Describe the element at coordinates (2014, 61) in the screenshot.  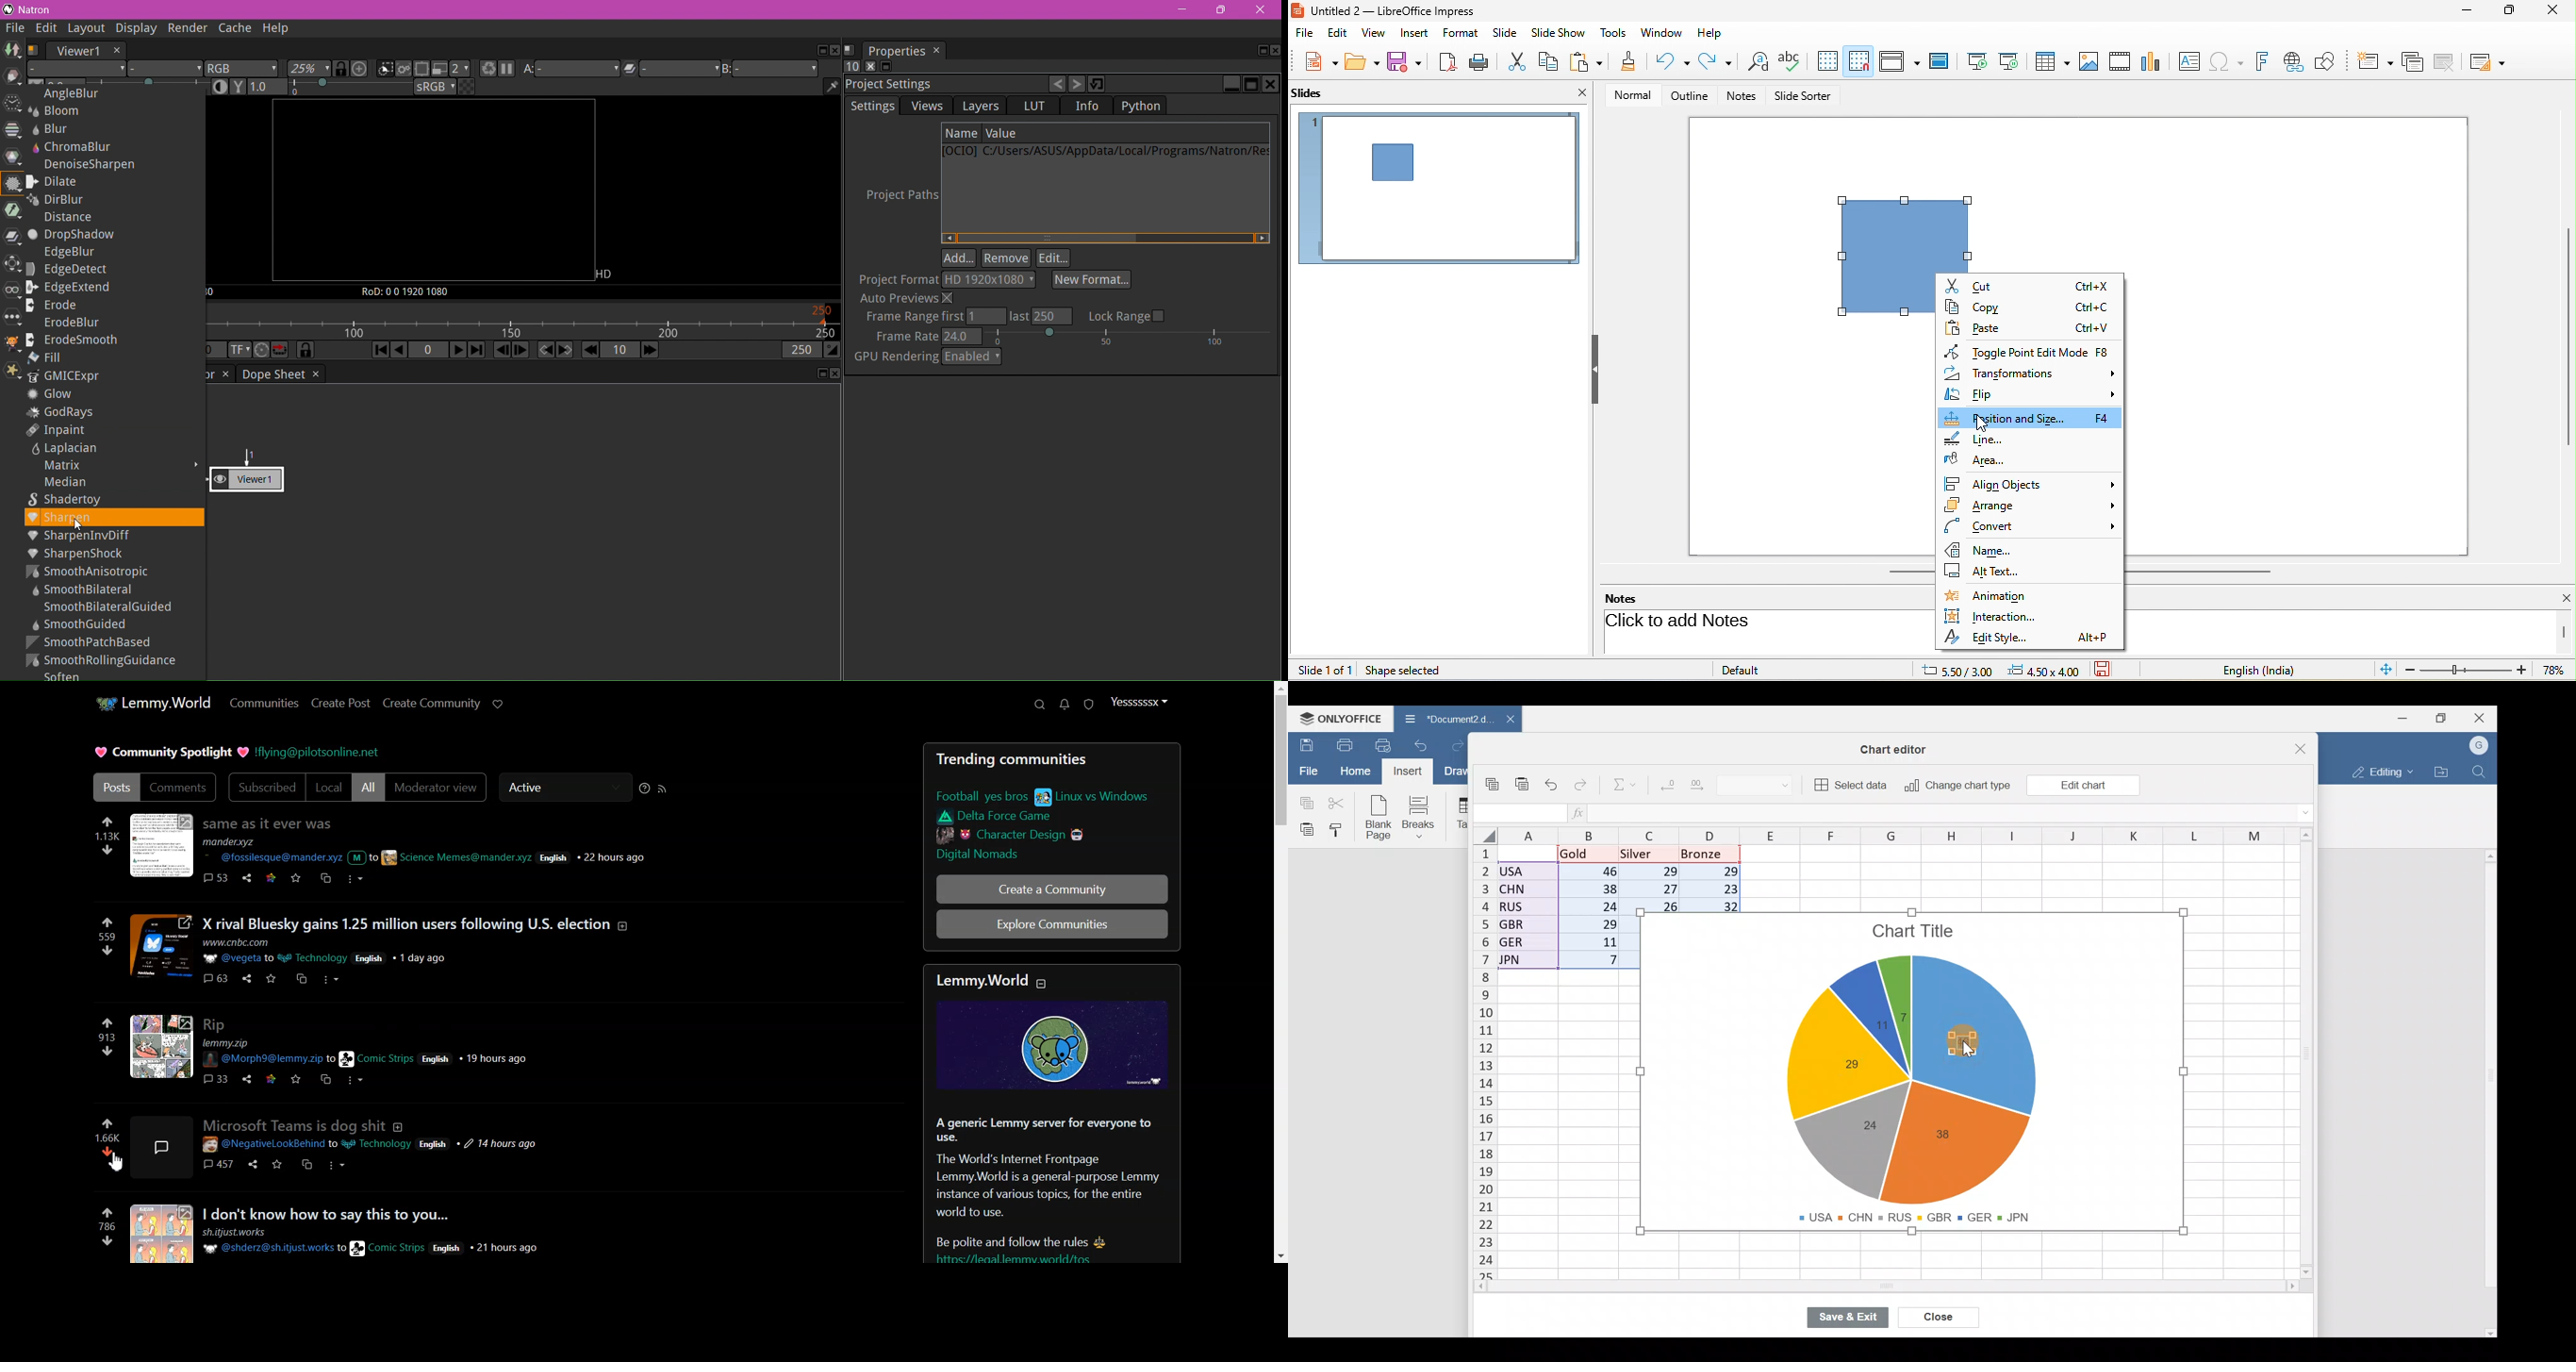
I see `start from current slide` at that location.